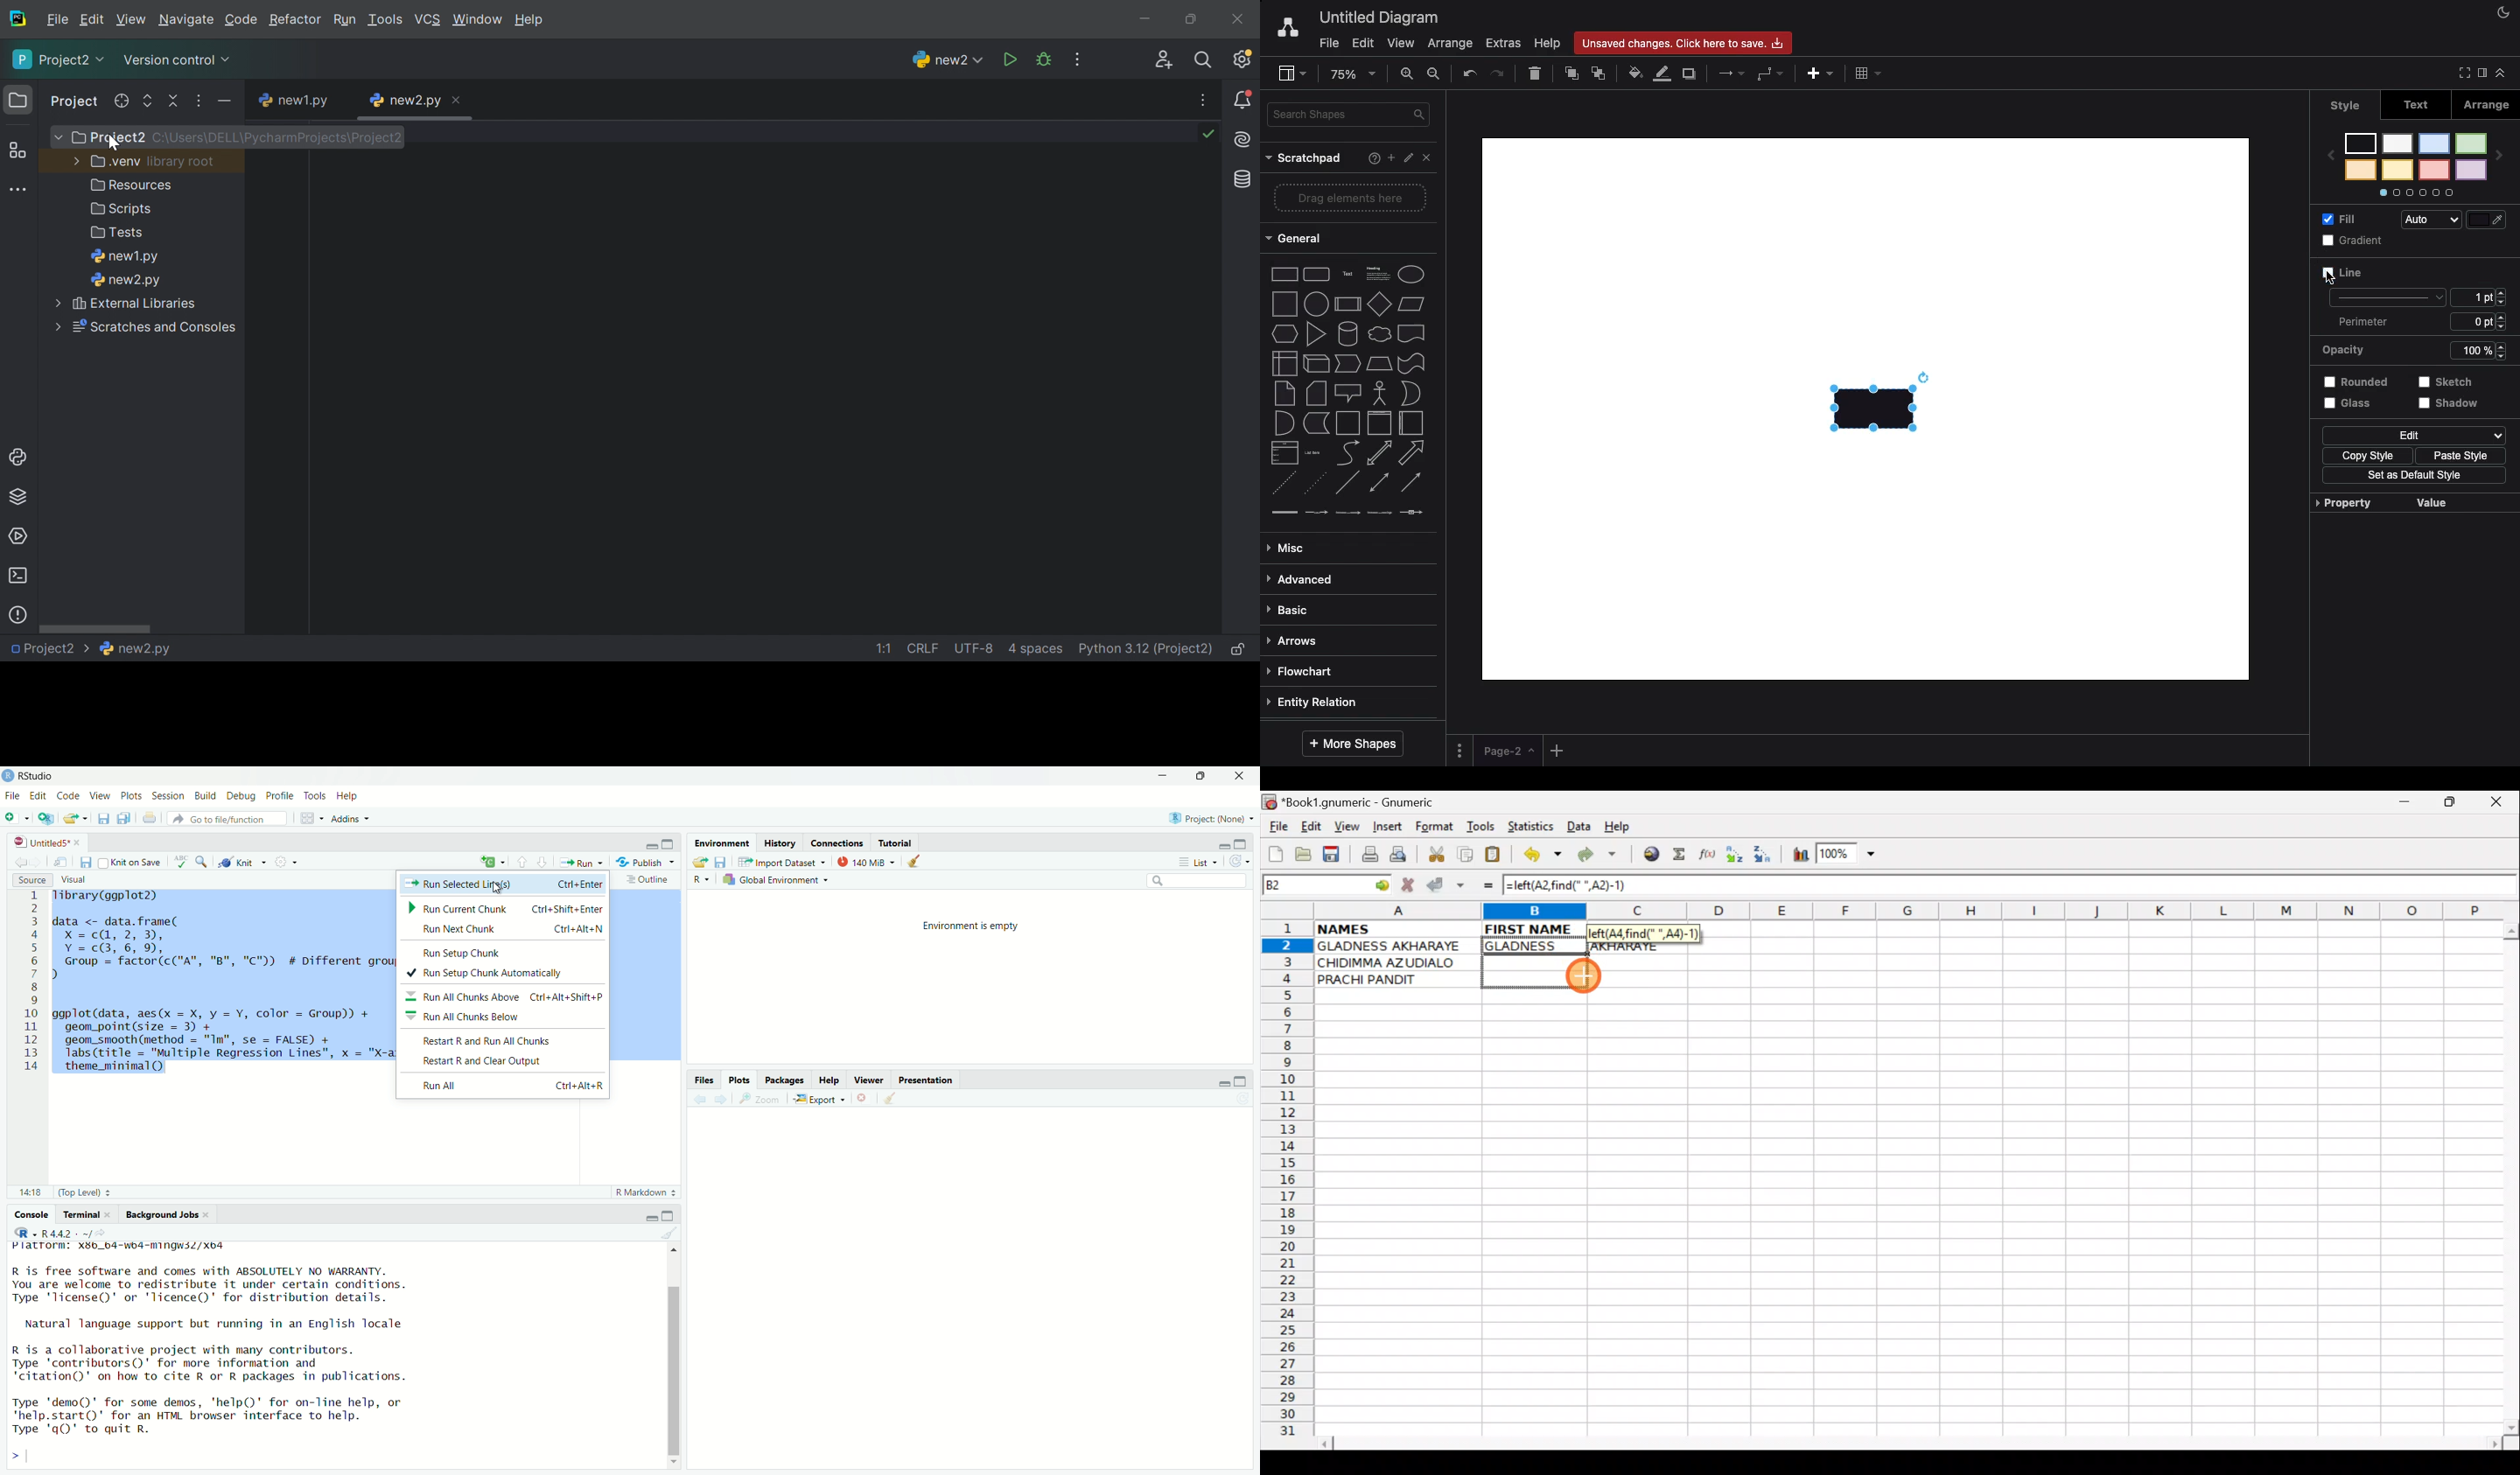  Describe the element at coordinates (159, 1214) in the screenshot. I see `Background Jobs` at that location.